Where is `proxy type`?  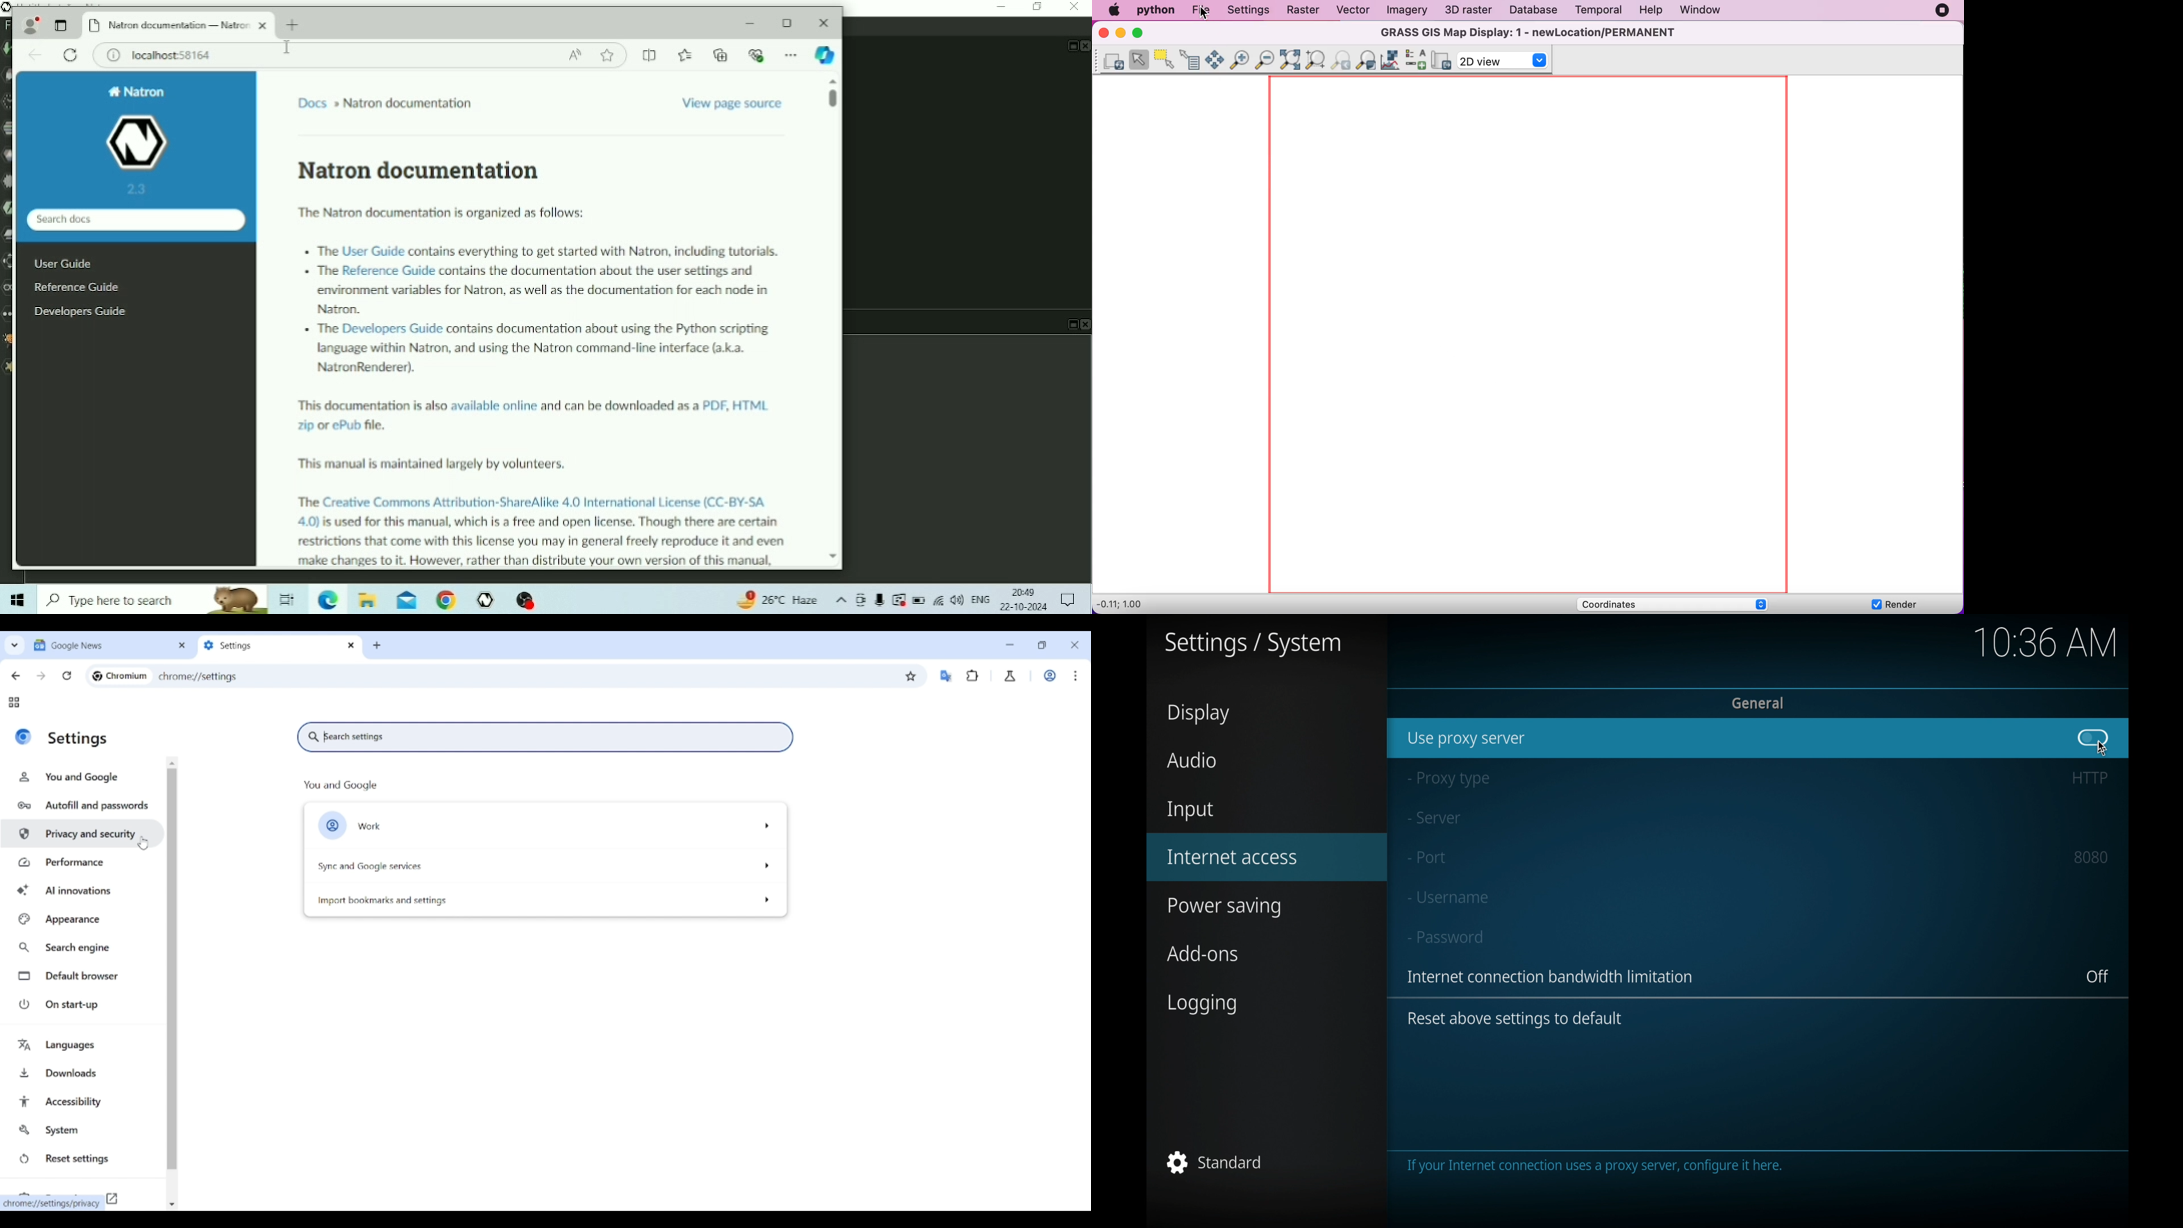 proxy type is located at coordinates (1447, 779).